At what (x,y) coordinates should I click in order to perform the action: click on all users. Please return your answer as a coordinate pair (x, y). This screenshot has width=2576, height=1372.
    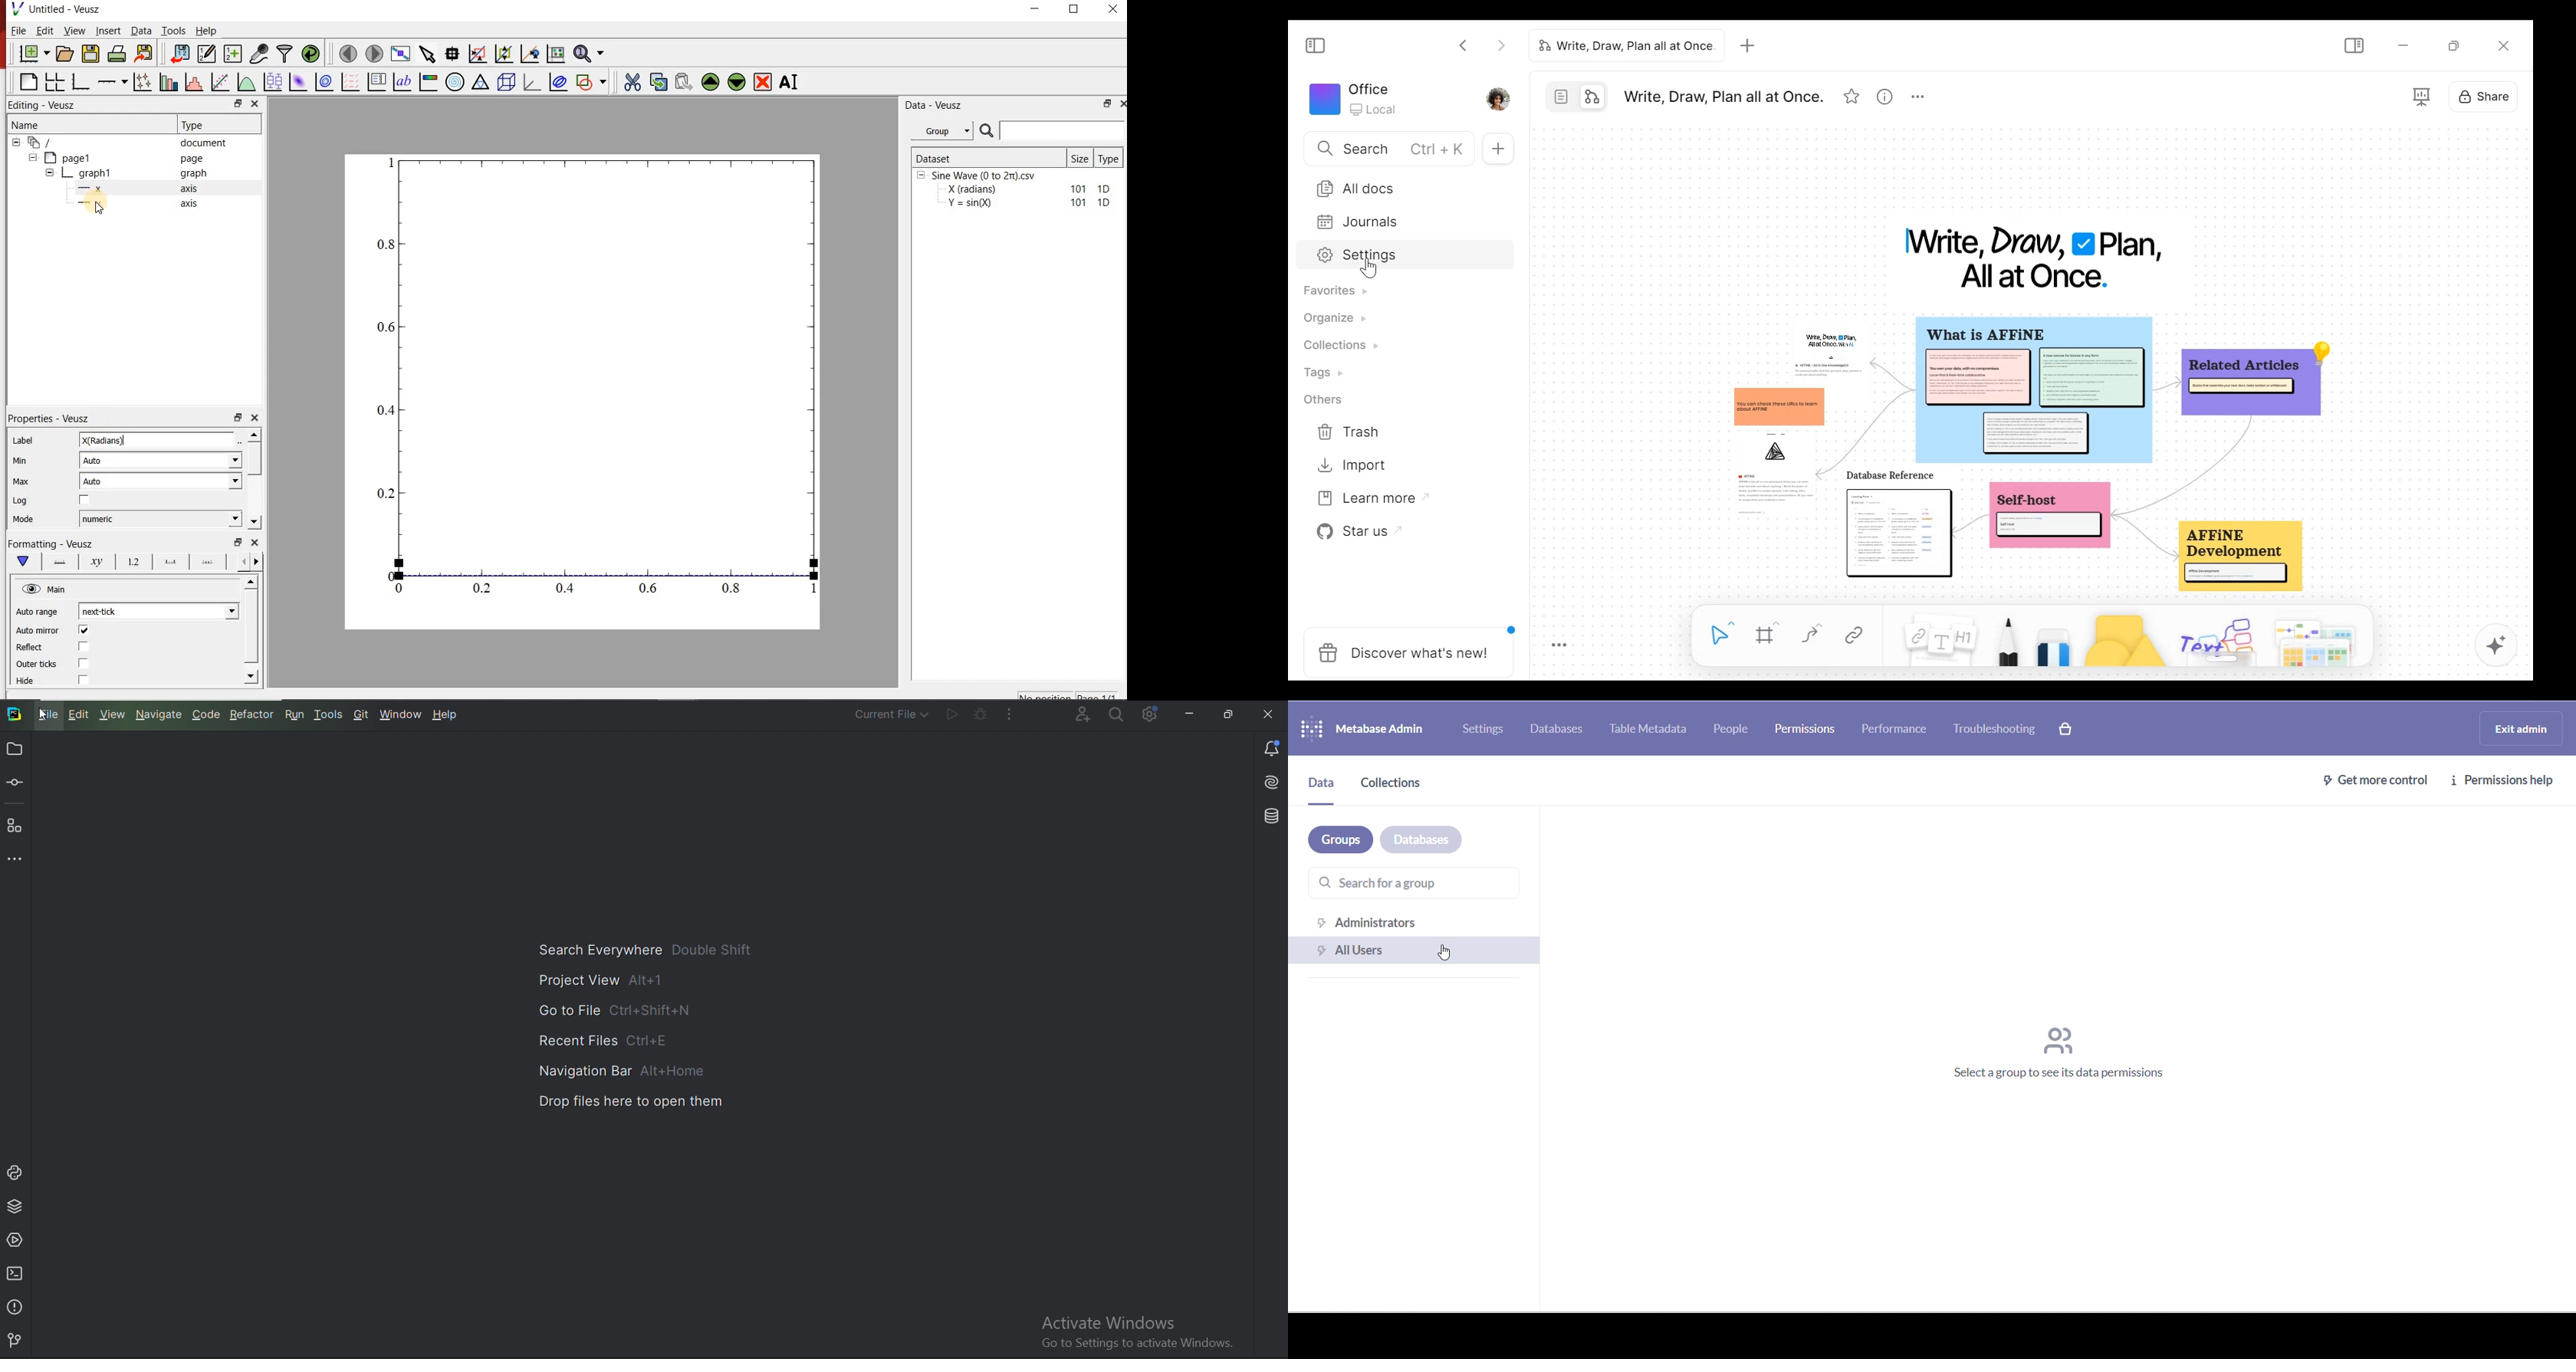
    Looking at the image, I should click on (1420, 951).